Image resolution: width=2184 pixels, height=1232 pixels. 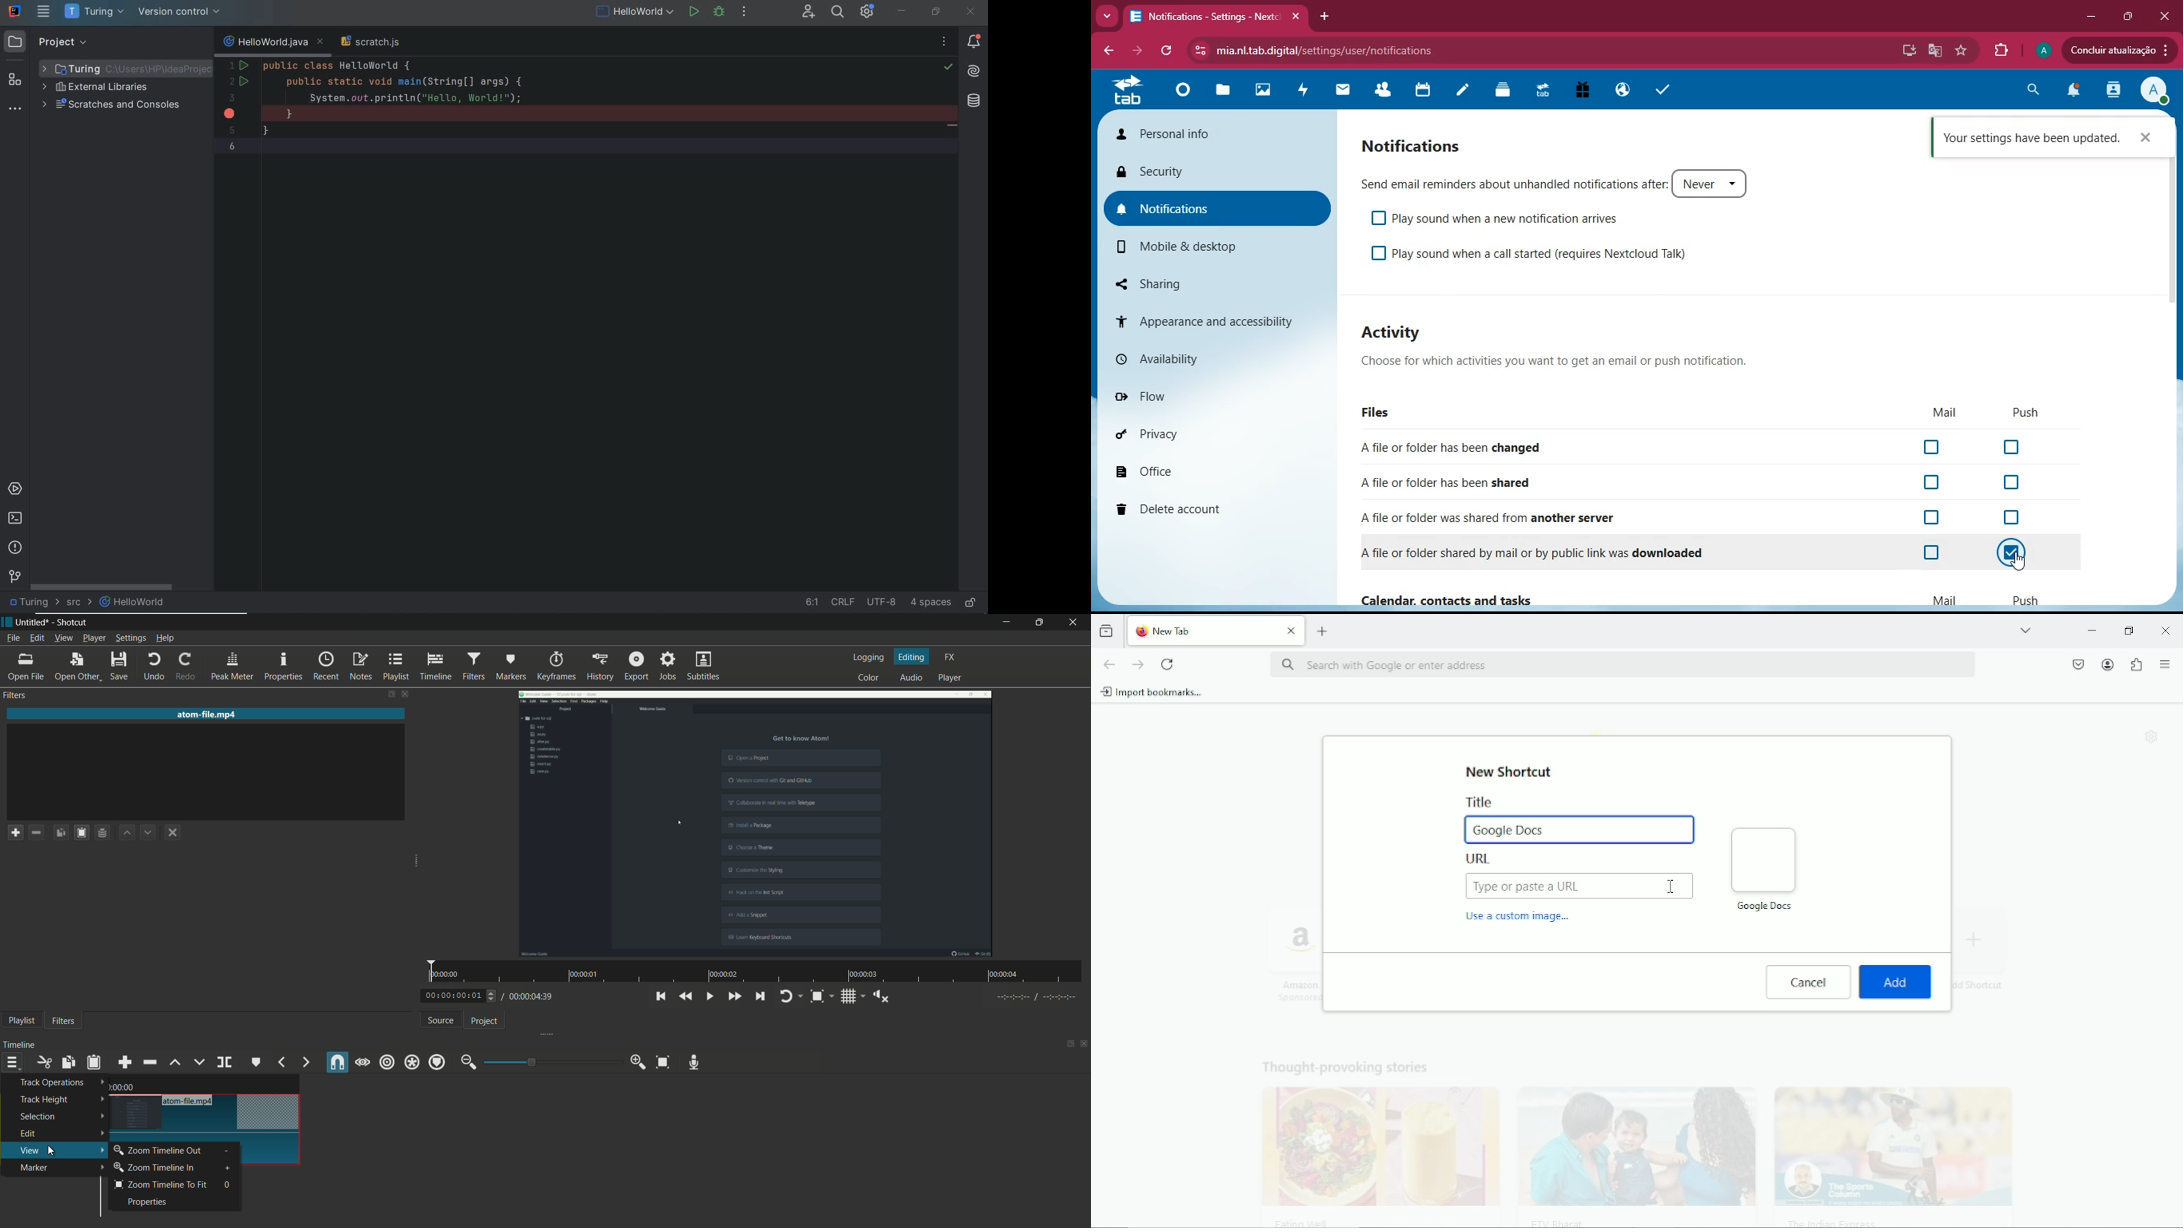 I want to click on off, so click(x=2012, y=482).